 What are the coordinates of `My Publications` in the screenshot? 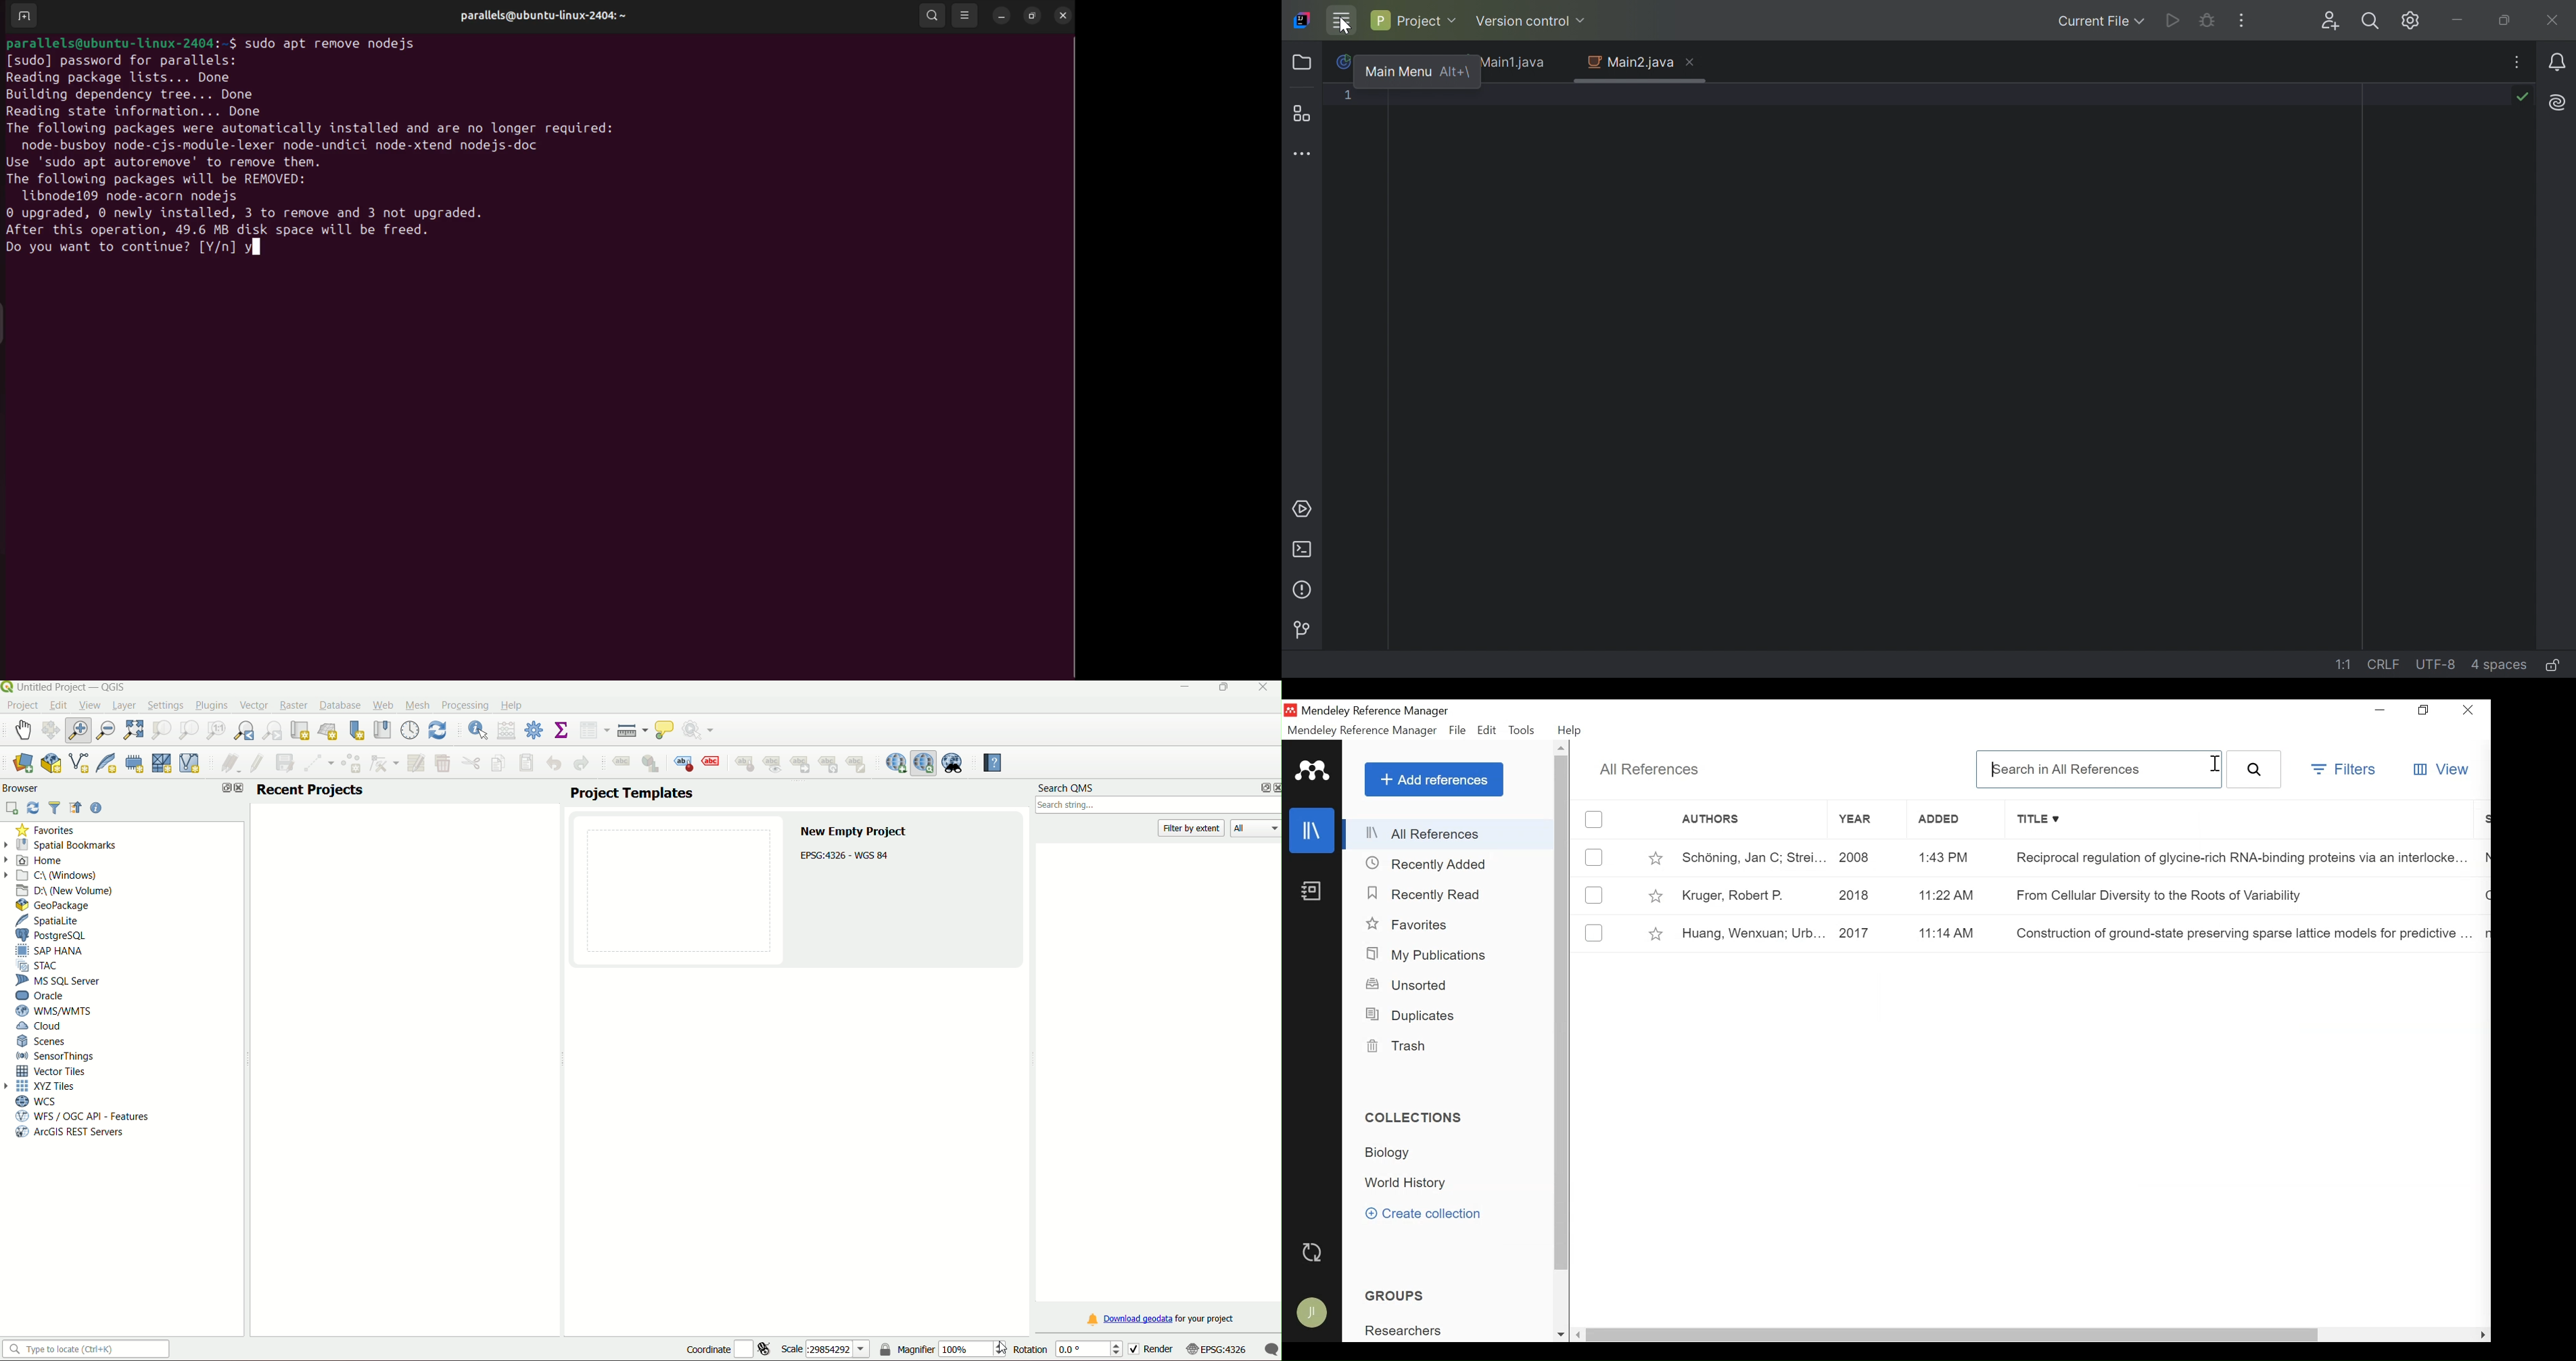 It's located at (1428, 956).